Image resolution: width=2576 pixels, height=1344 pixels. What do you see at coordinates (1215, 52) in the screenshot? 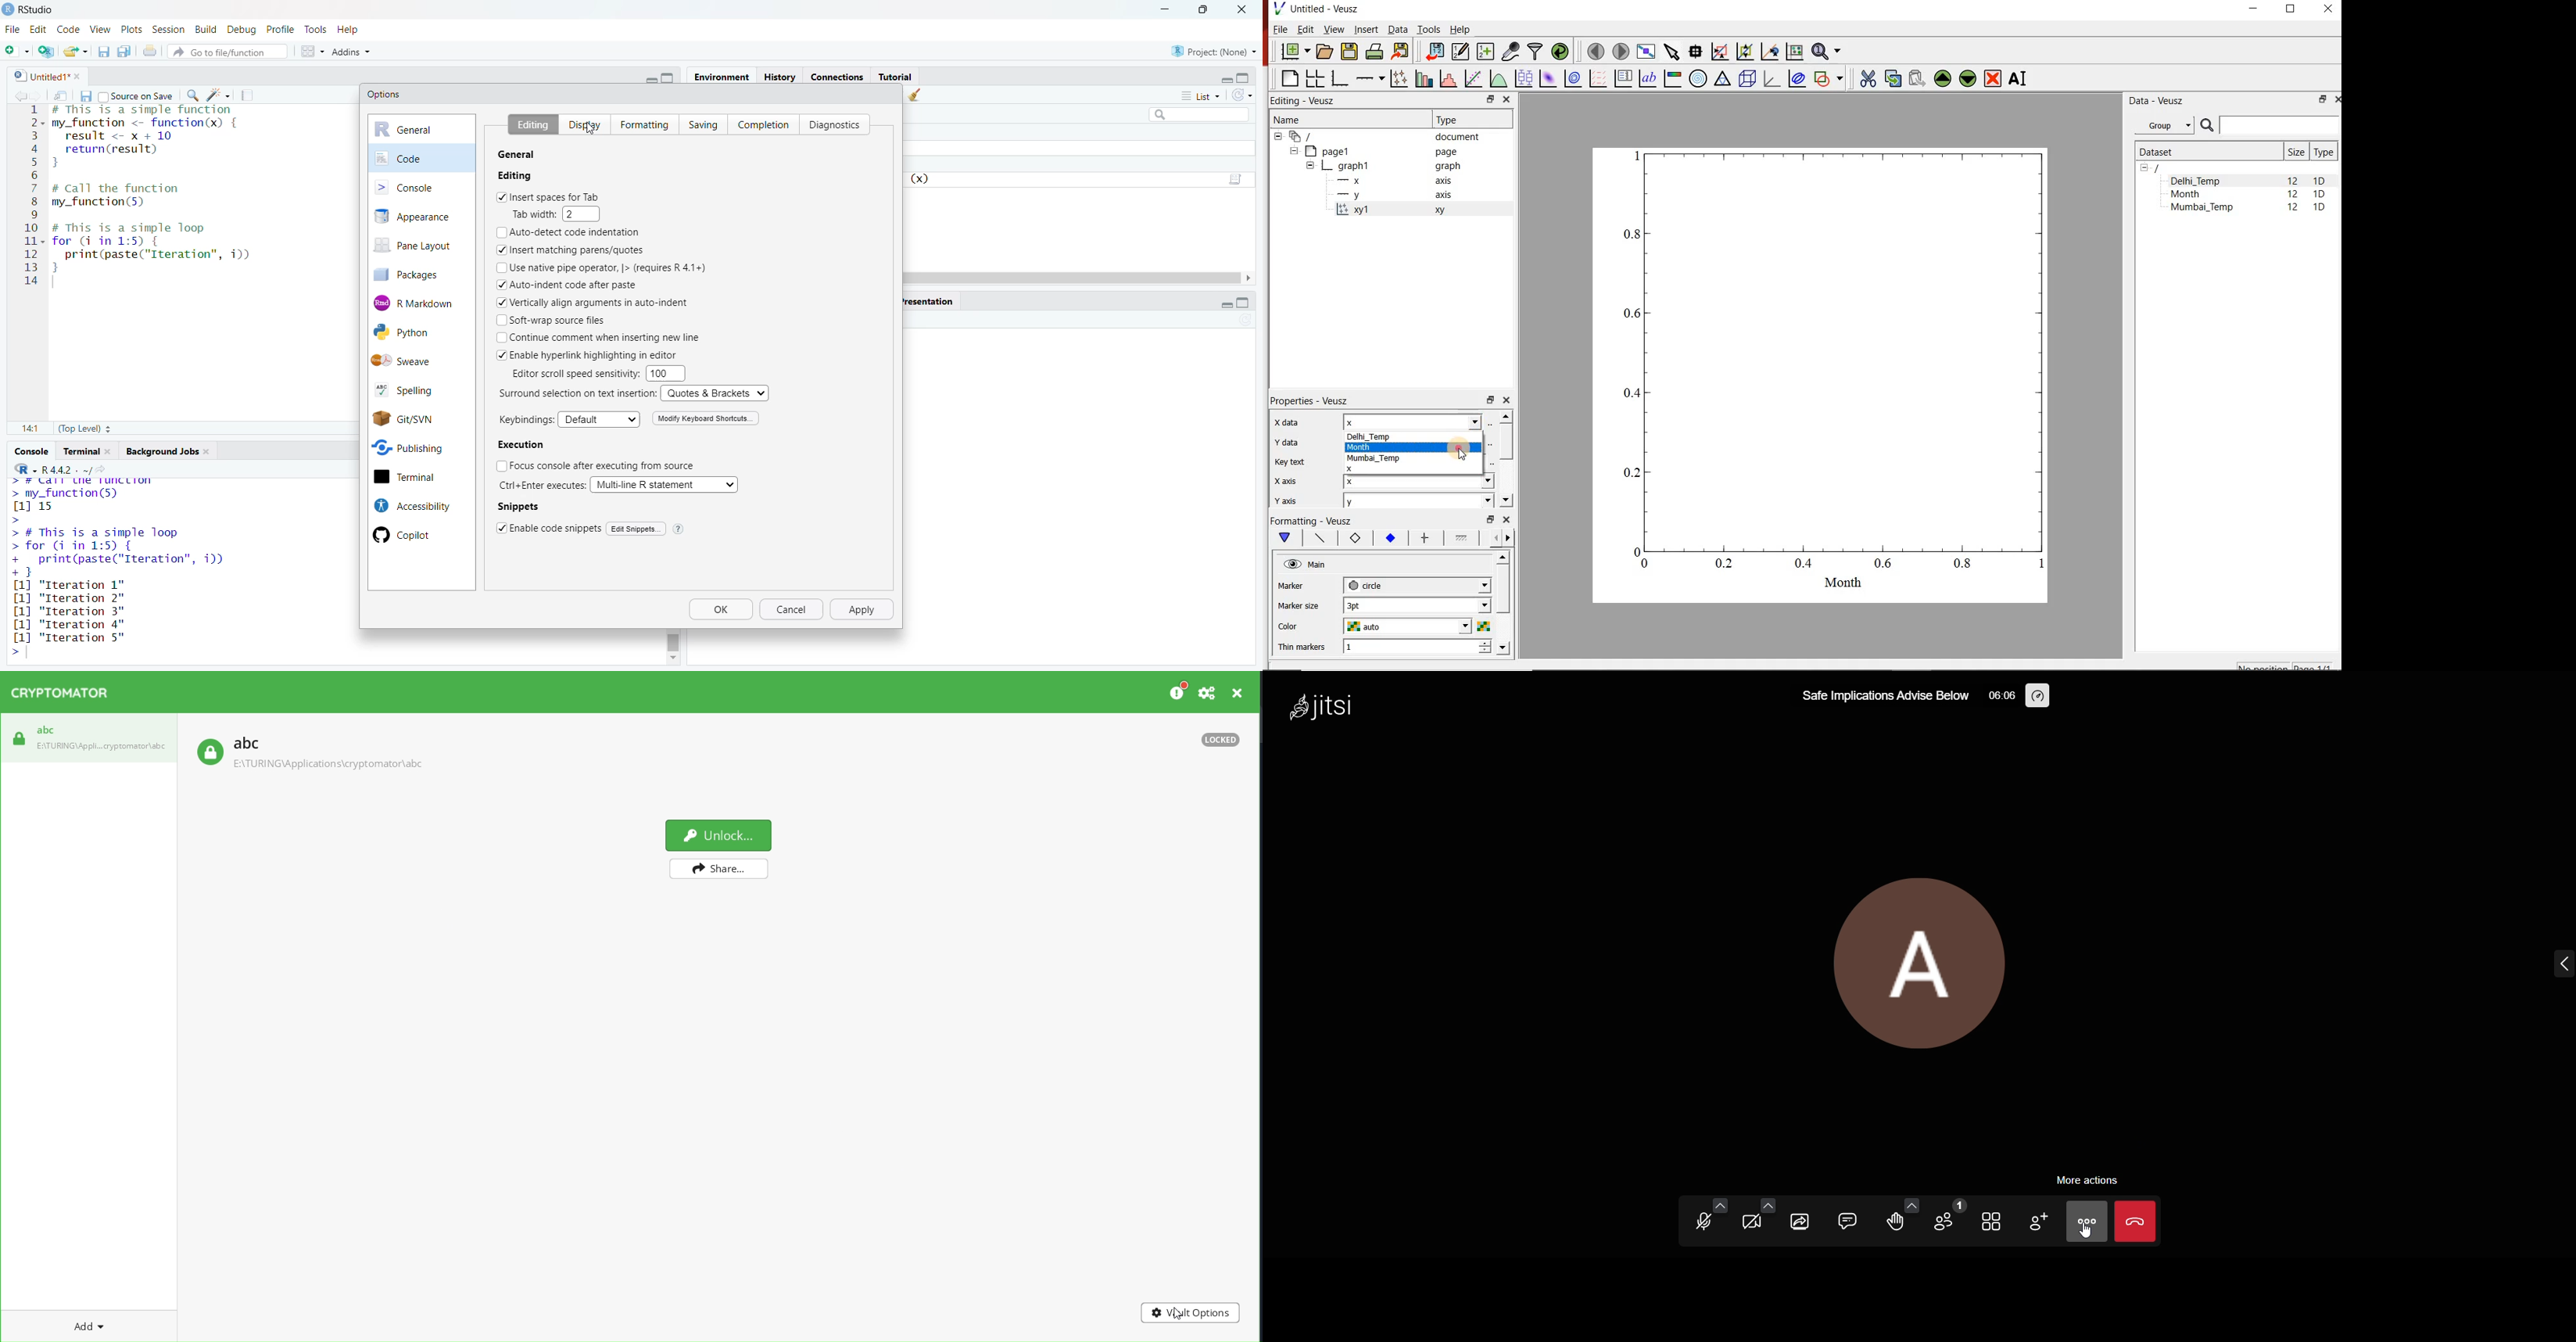
I see `project: (None)` at bounding box center [1215, 52].